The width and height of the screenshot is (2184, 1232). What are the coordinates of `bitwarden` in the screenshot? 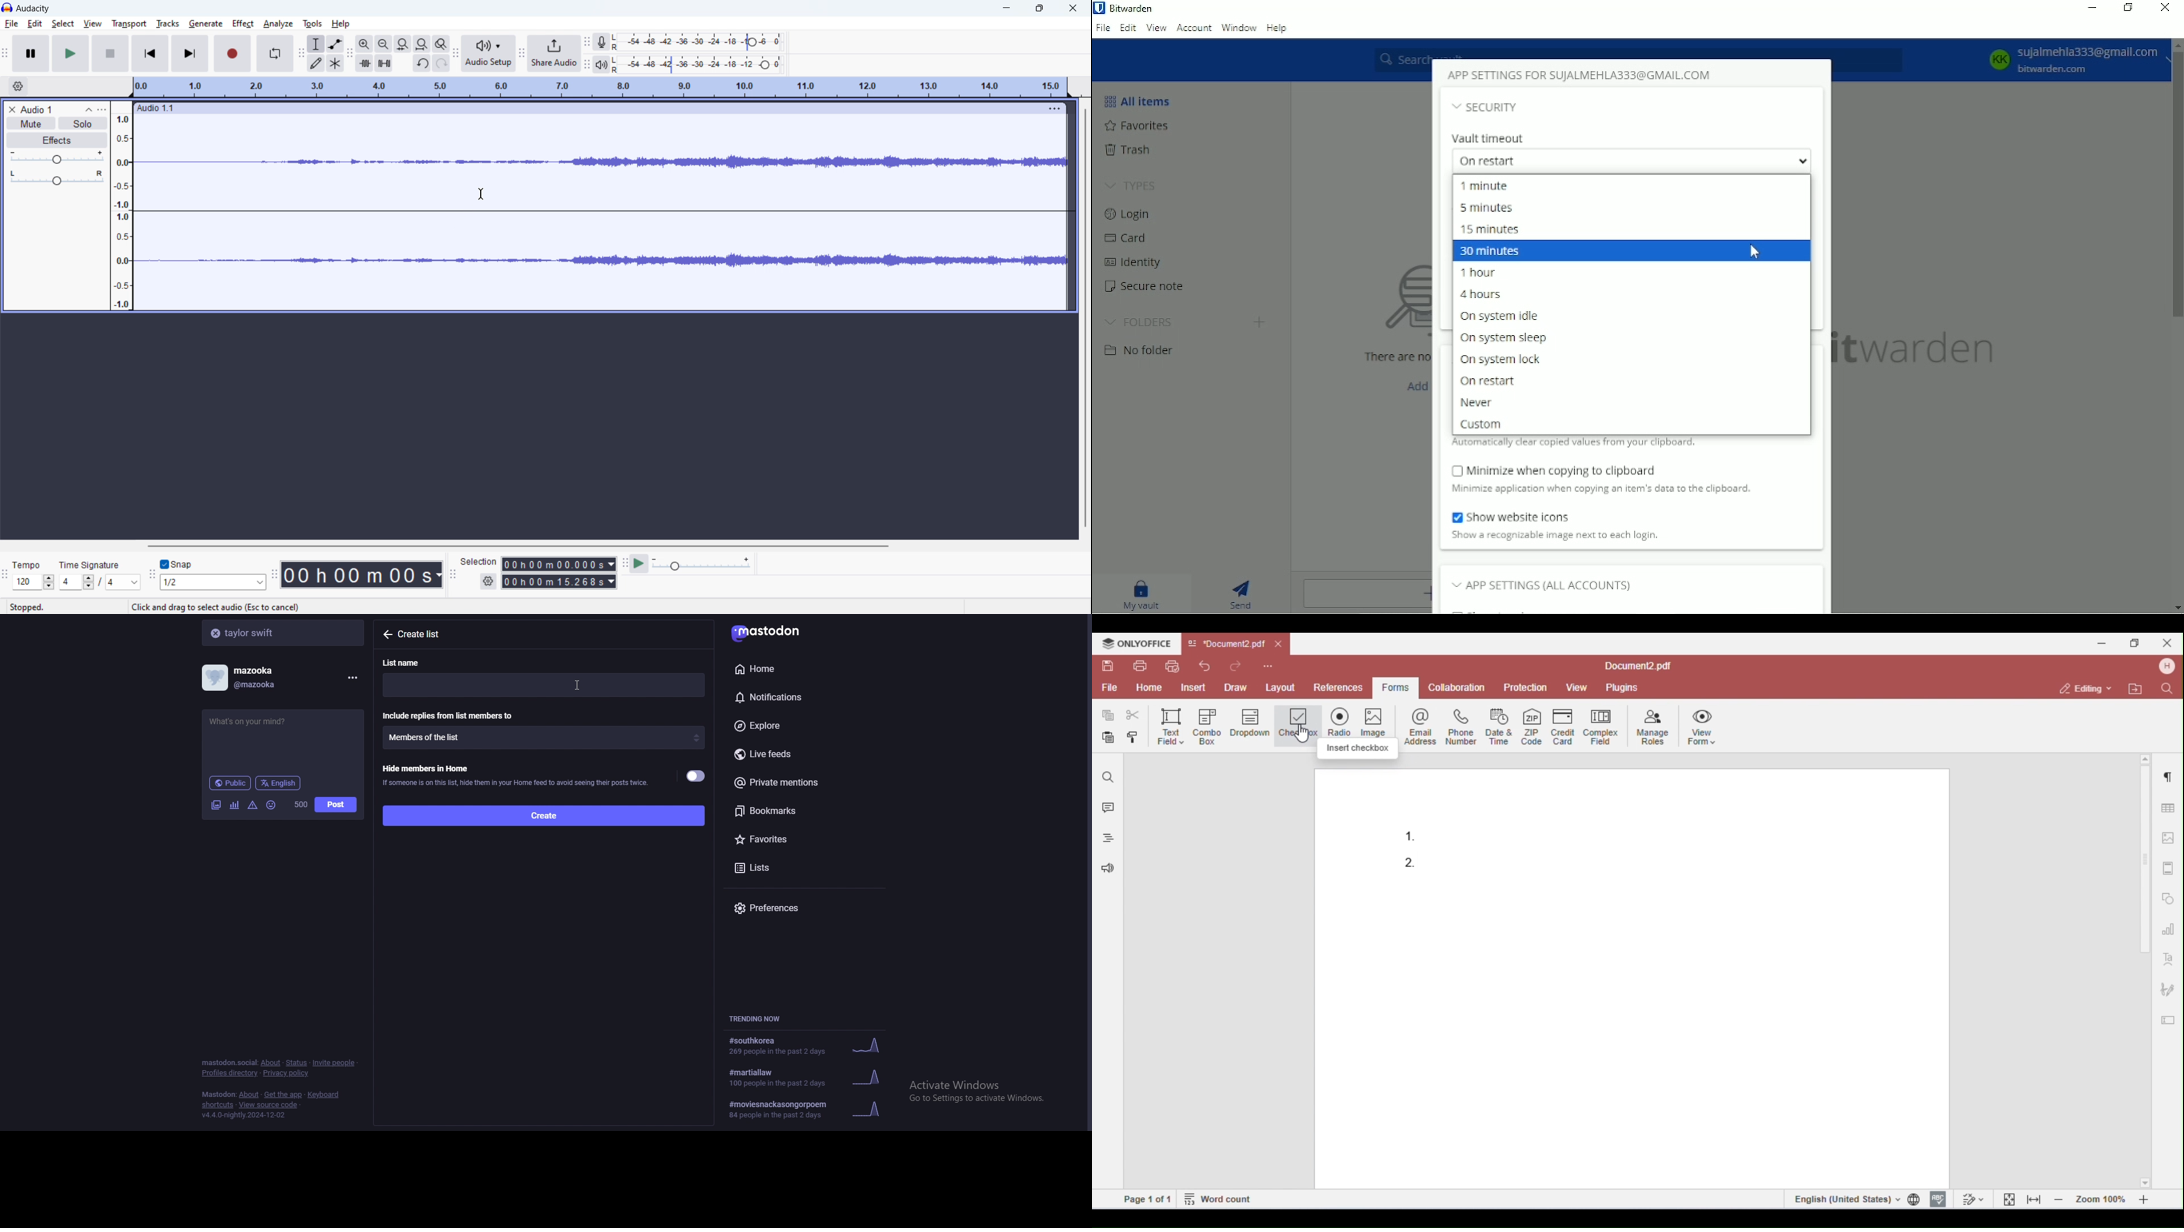 It's located at (1921, 350).